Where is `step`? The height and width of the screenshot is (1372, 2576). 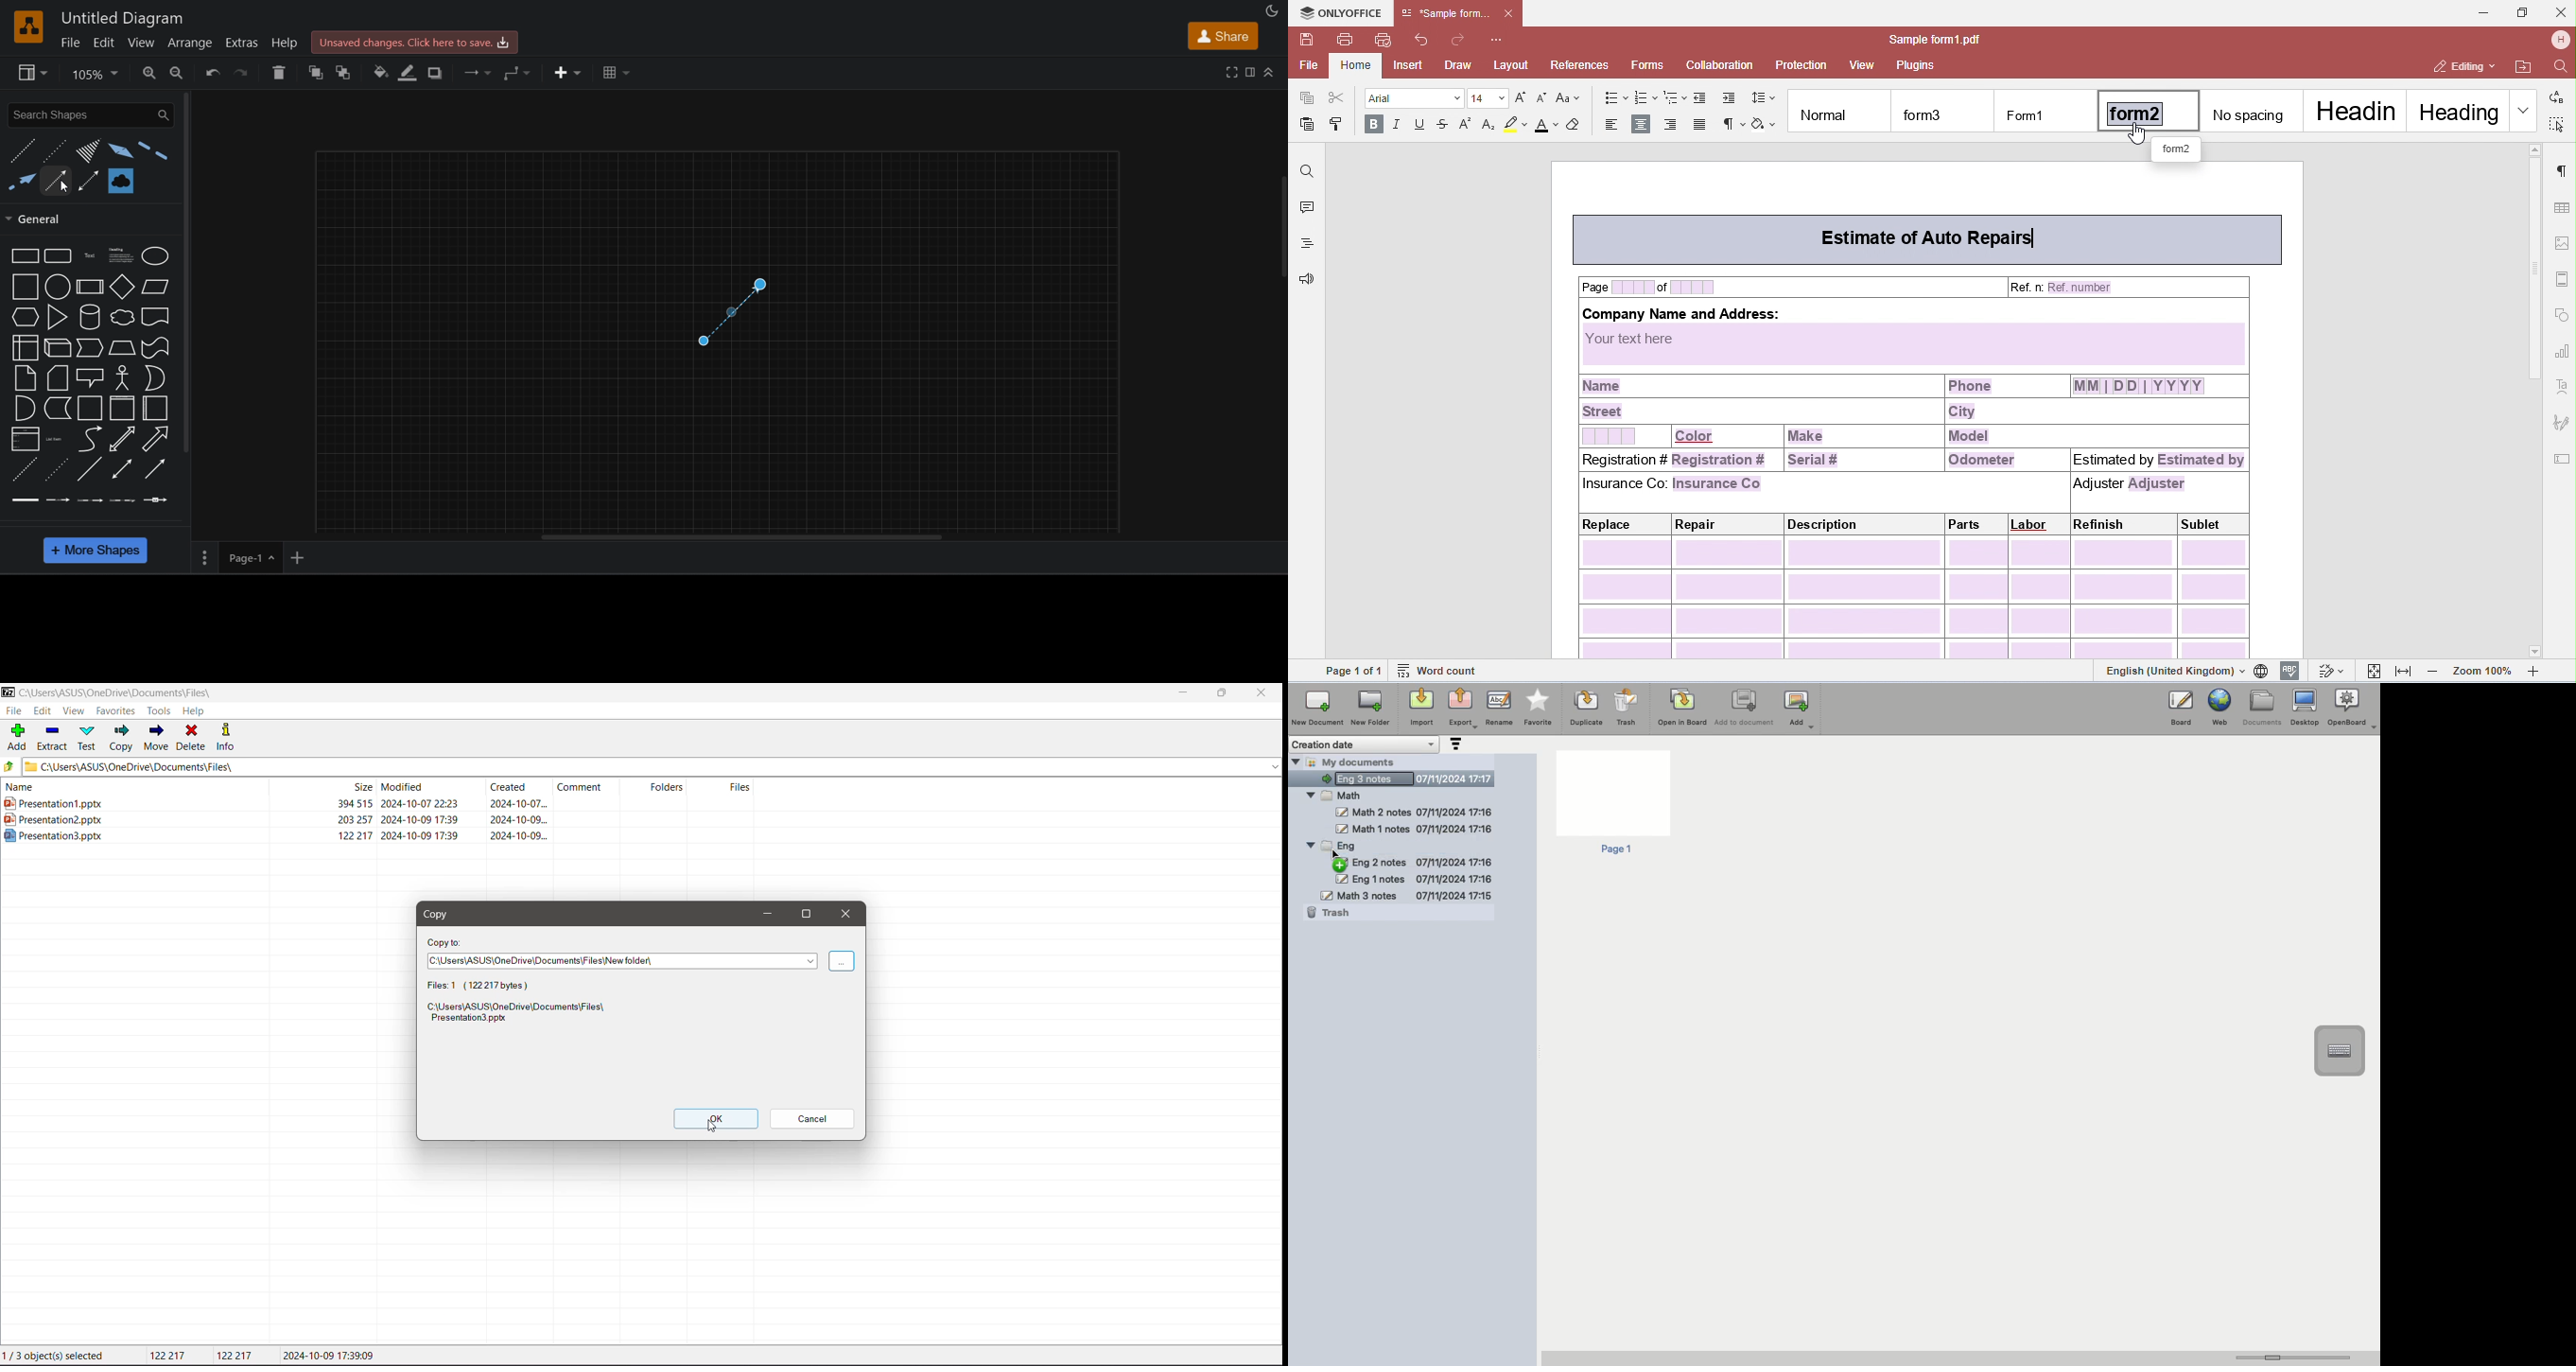
step is located at coordinates (90, 348).